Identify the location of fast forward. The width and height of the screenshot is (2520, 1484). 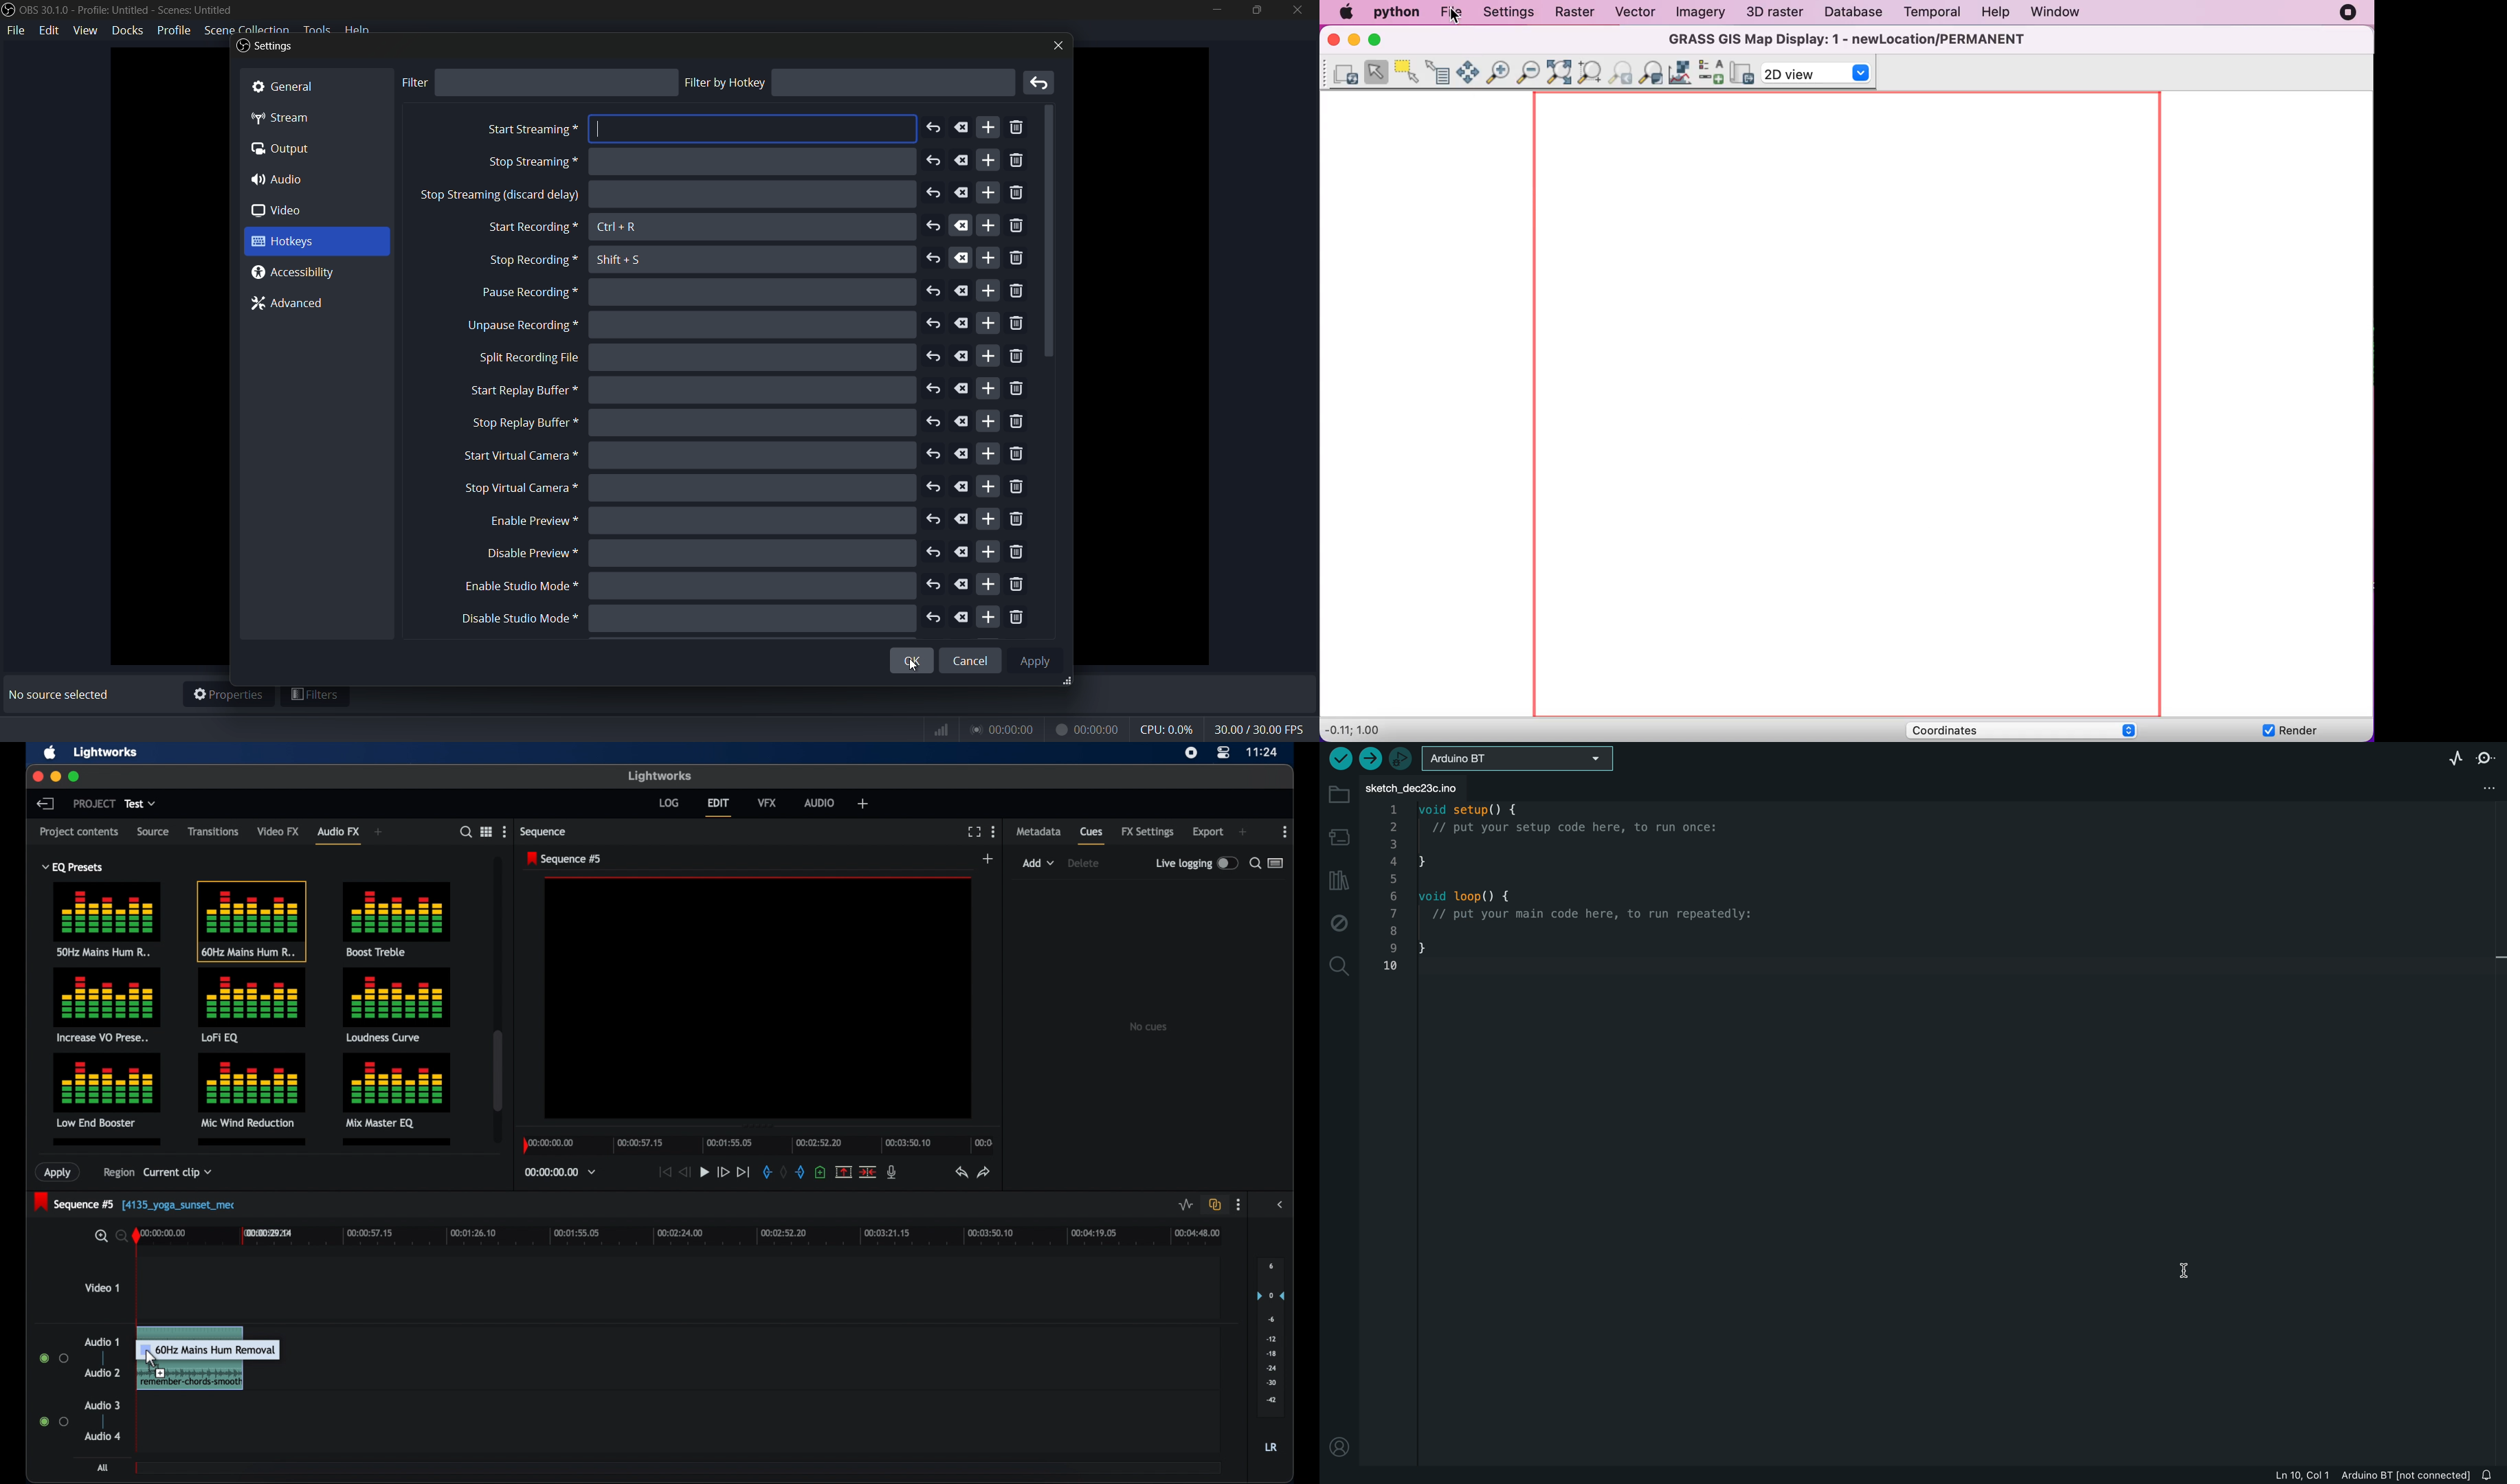
(723, 1173).